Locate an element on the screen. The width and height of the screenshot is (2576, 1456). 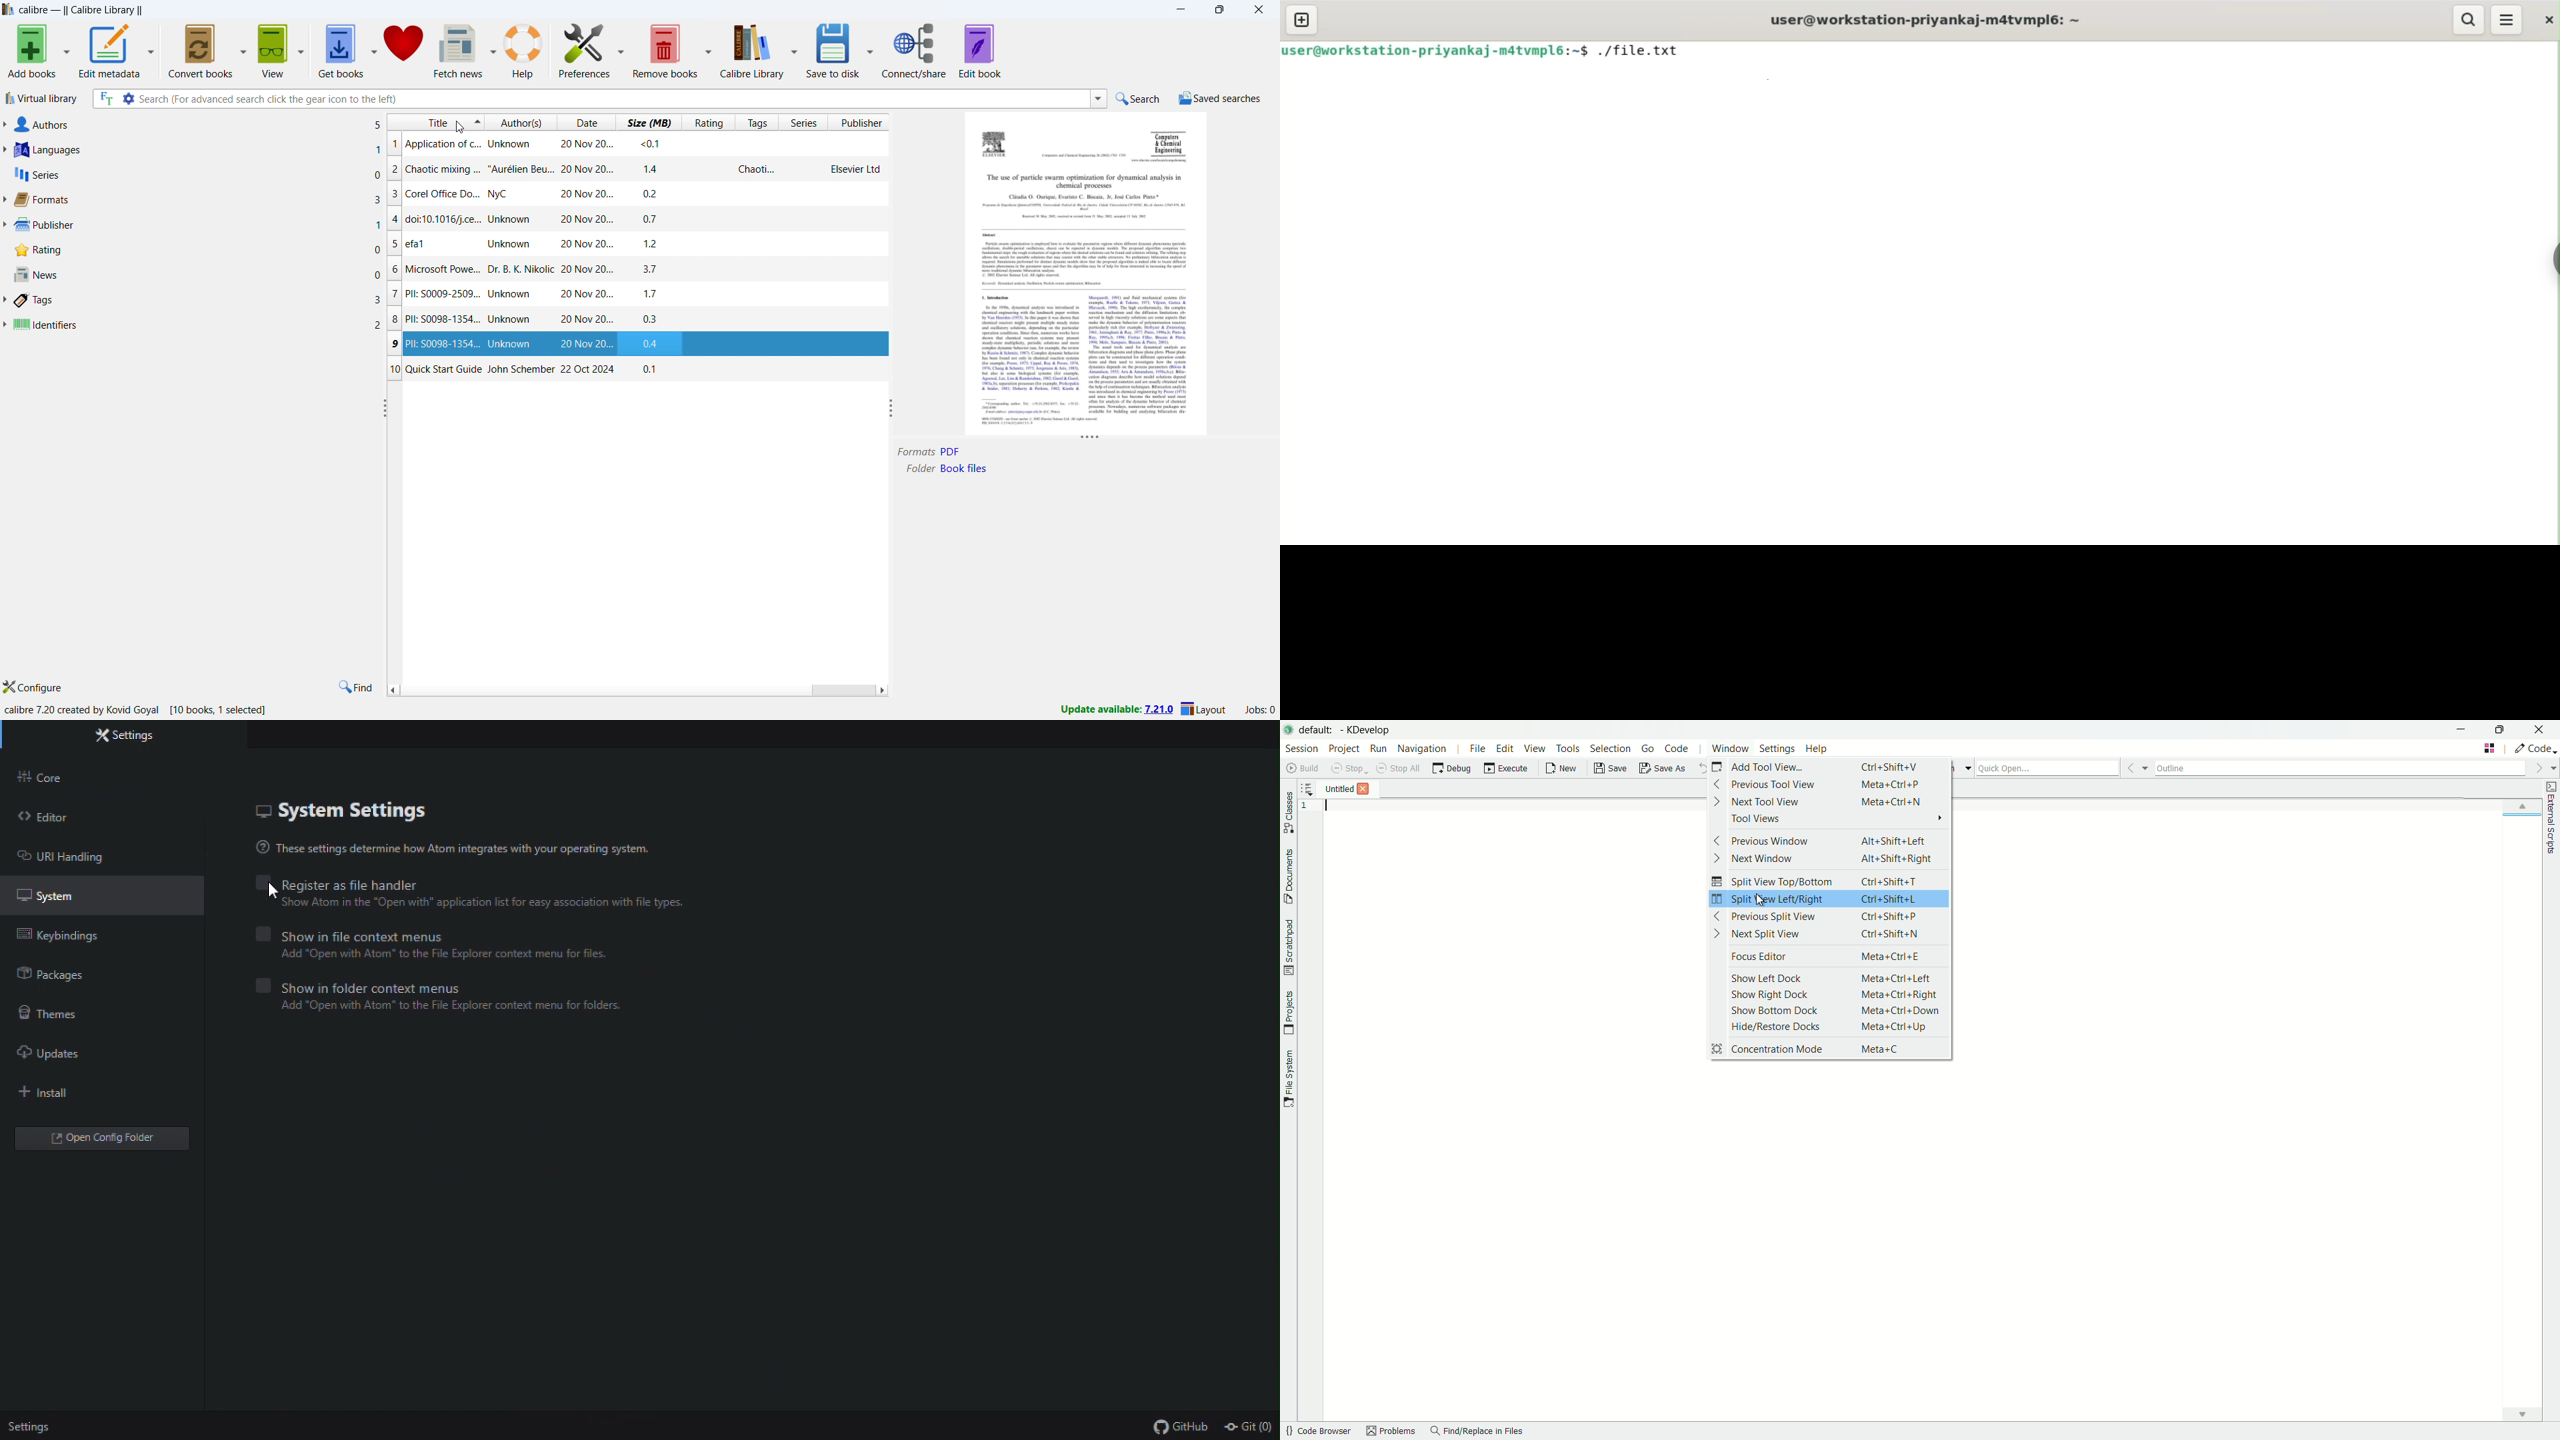
doi:10.1016/j.ce... Unknown 20 Nov 20... is located at coordinates (513, 219).